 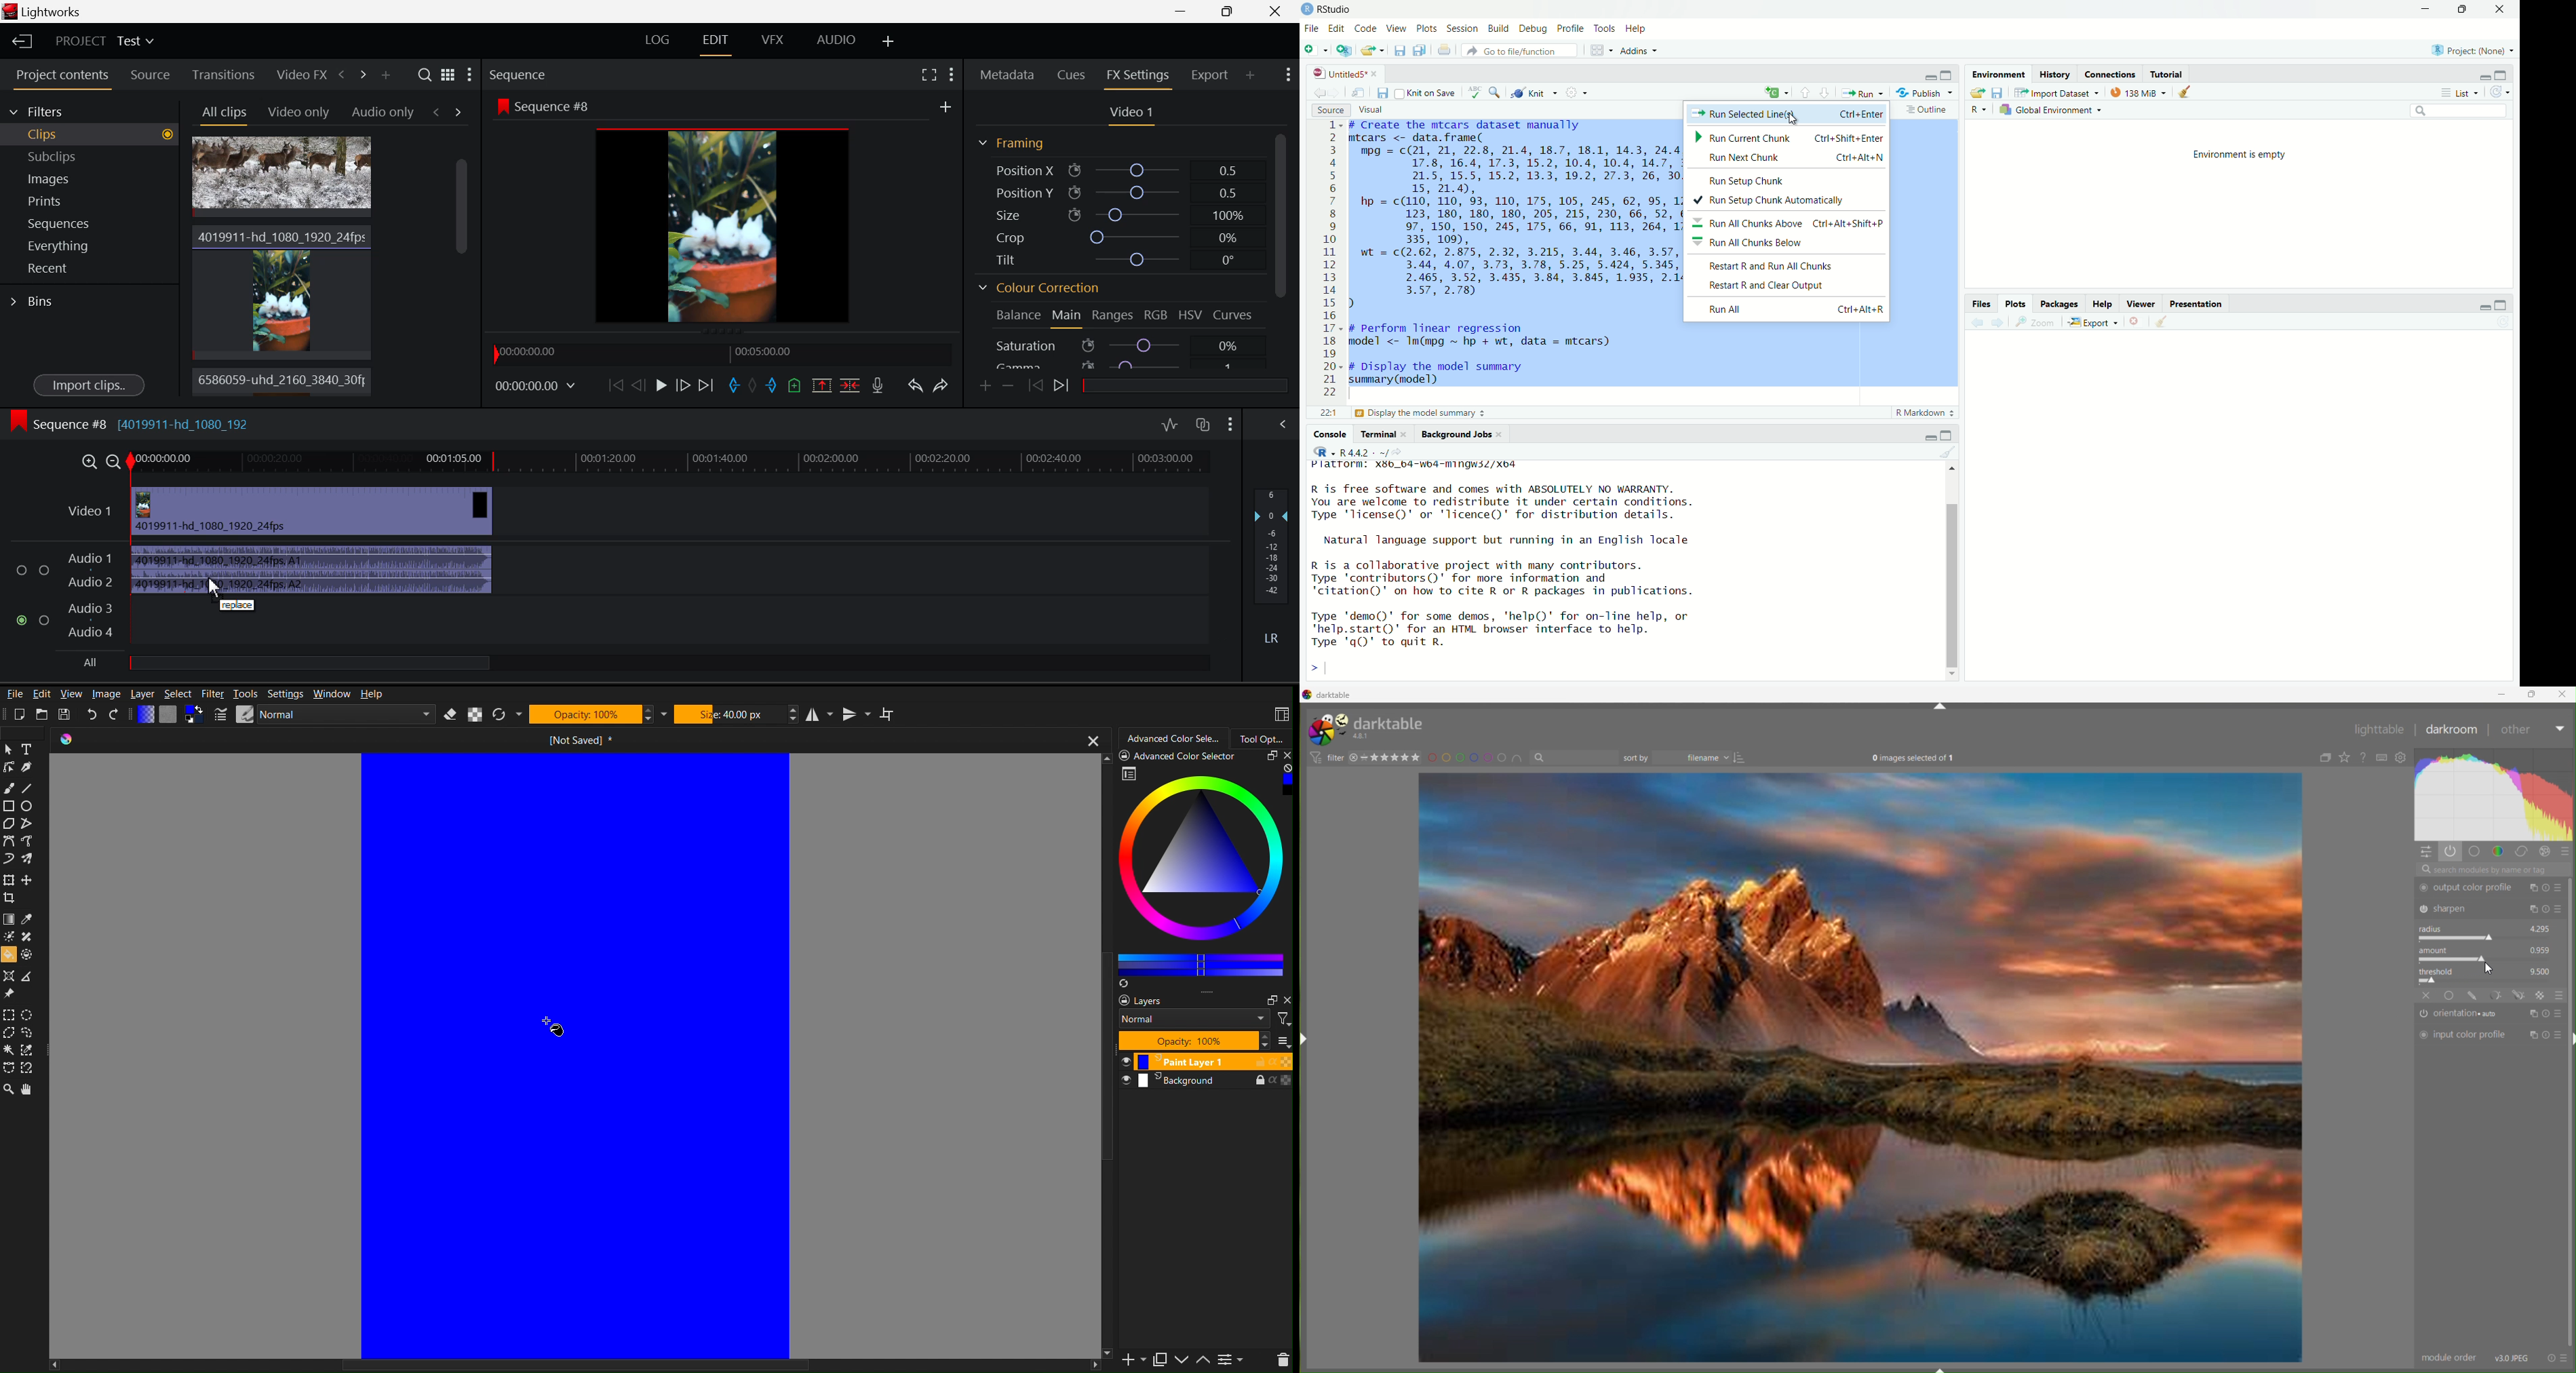 What do you see at coordinates (1981, 304) in the screenshot?
I see `files` at bounding box center [1981, 304].